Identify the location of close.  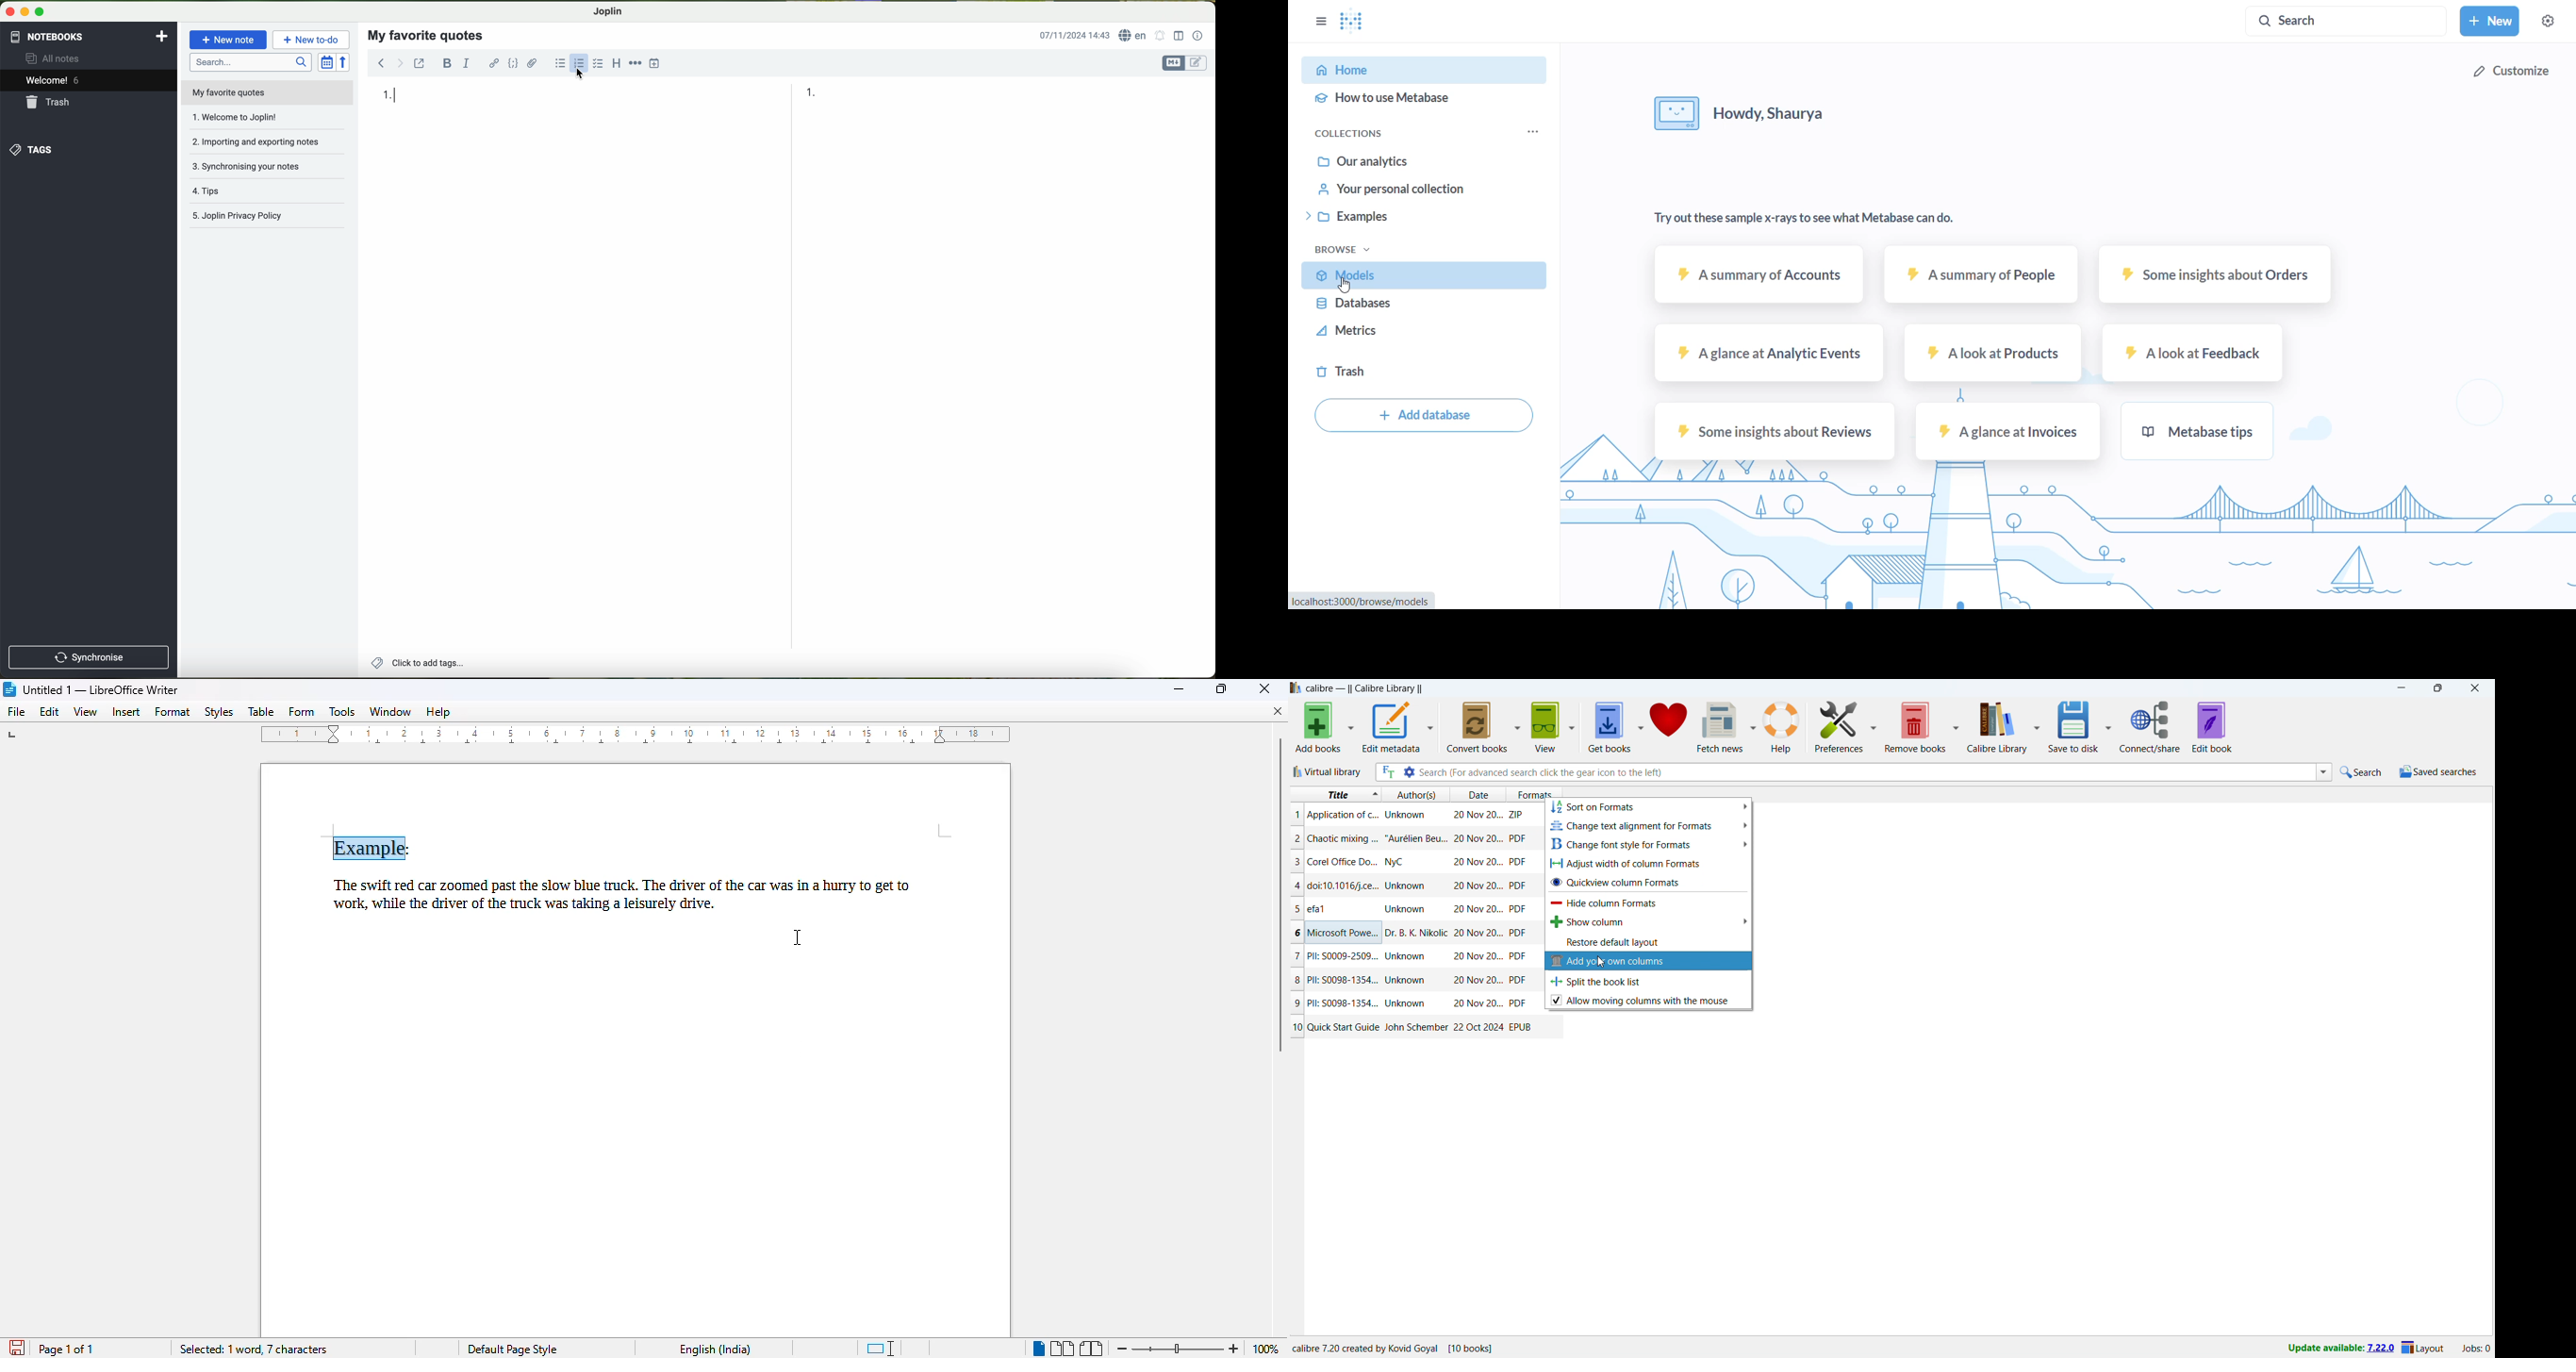
(2475, 688).